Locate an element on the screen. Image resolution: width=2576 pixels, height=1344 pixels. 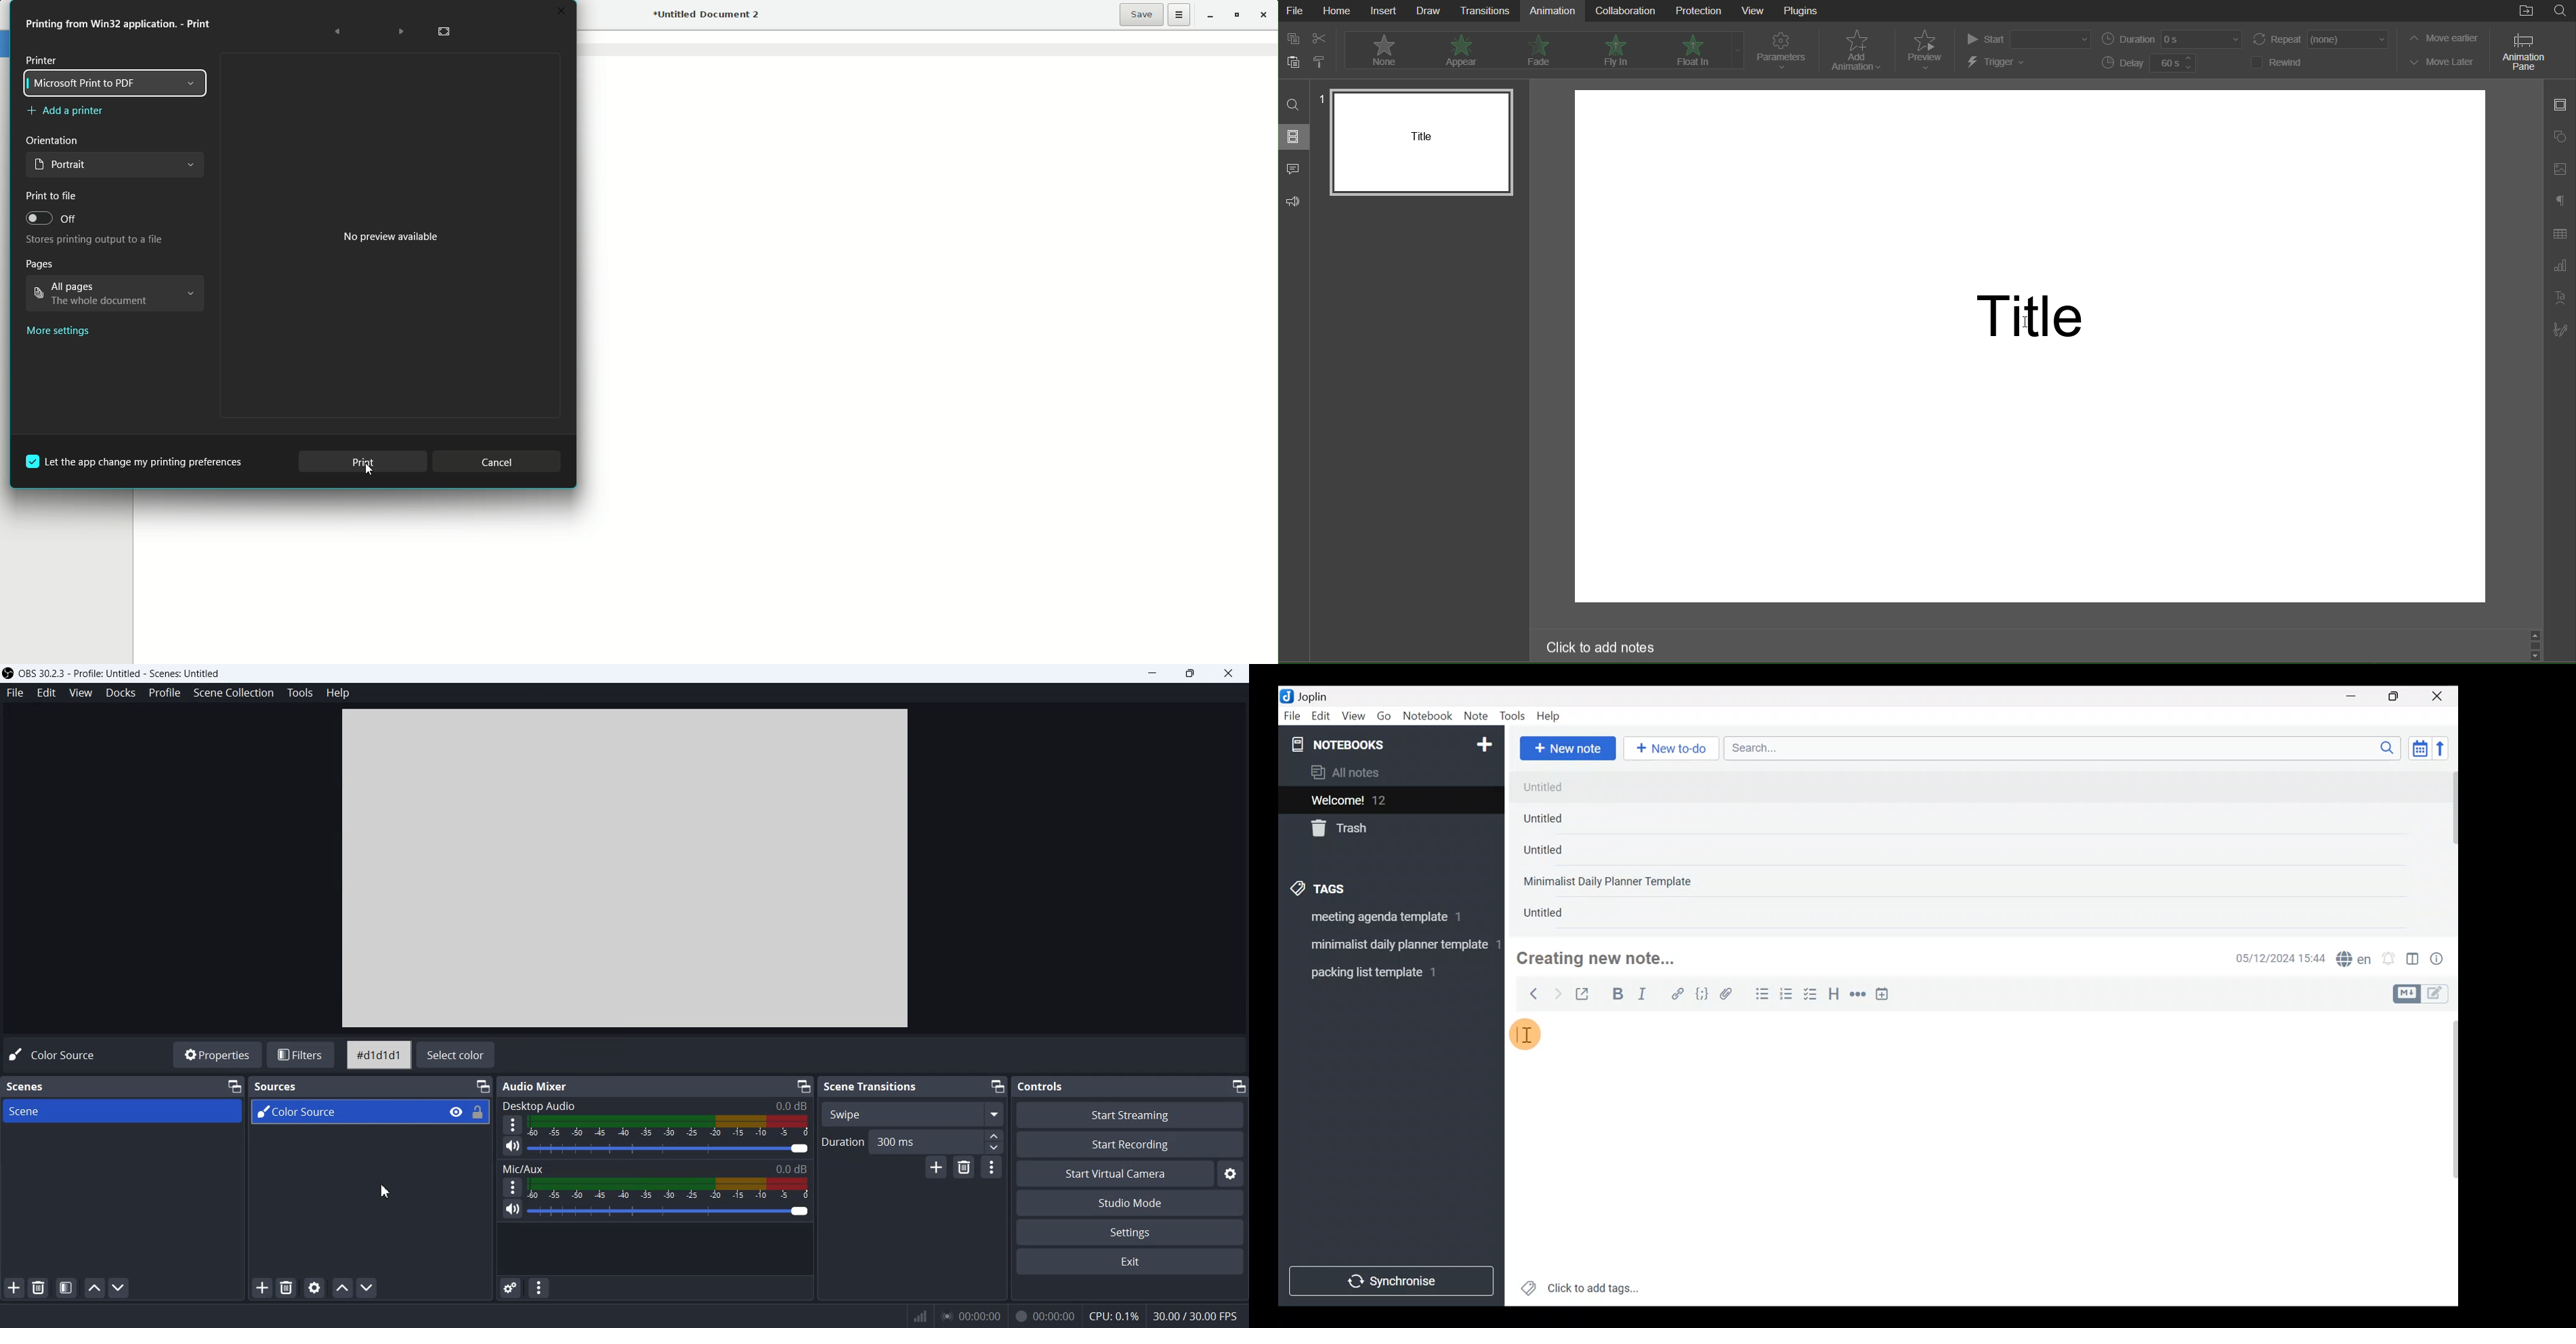
Minimize is located at coordinates (482, 1084).